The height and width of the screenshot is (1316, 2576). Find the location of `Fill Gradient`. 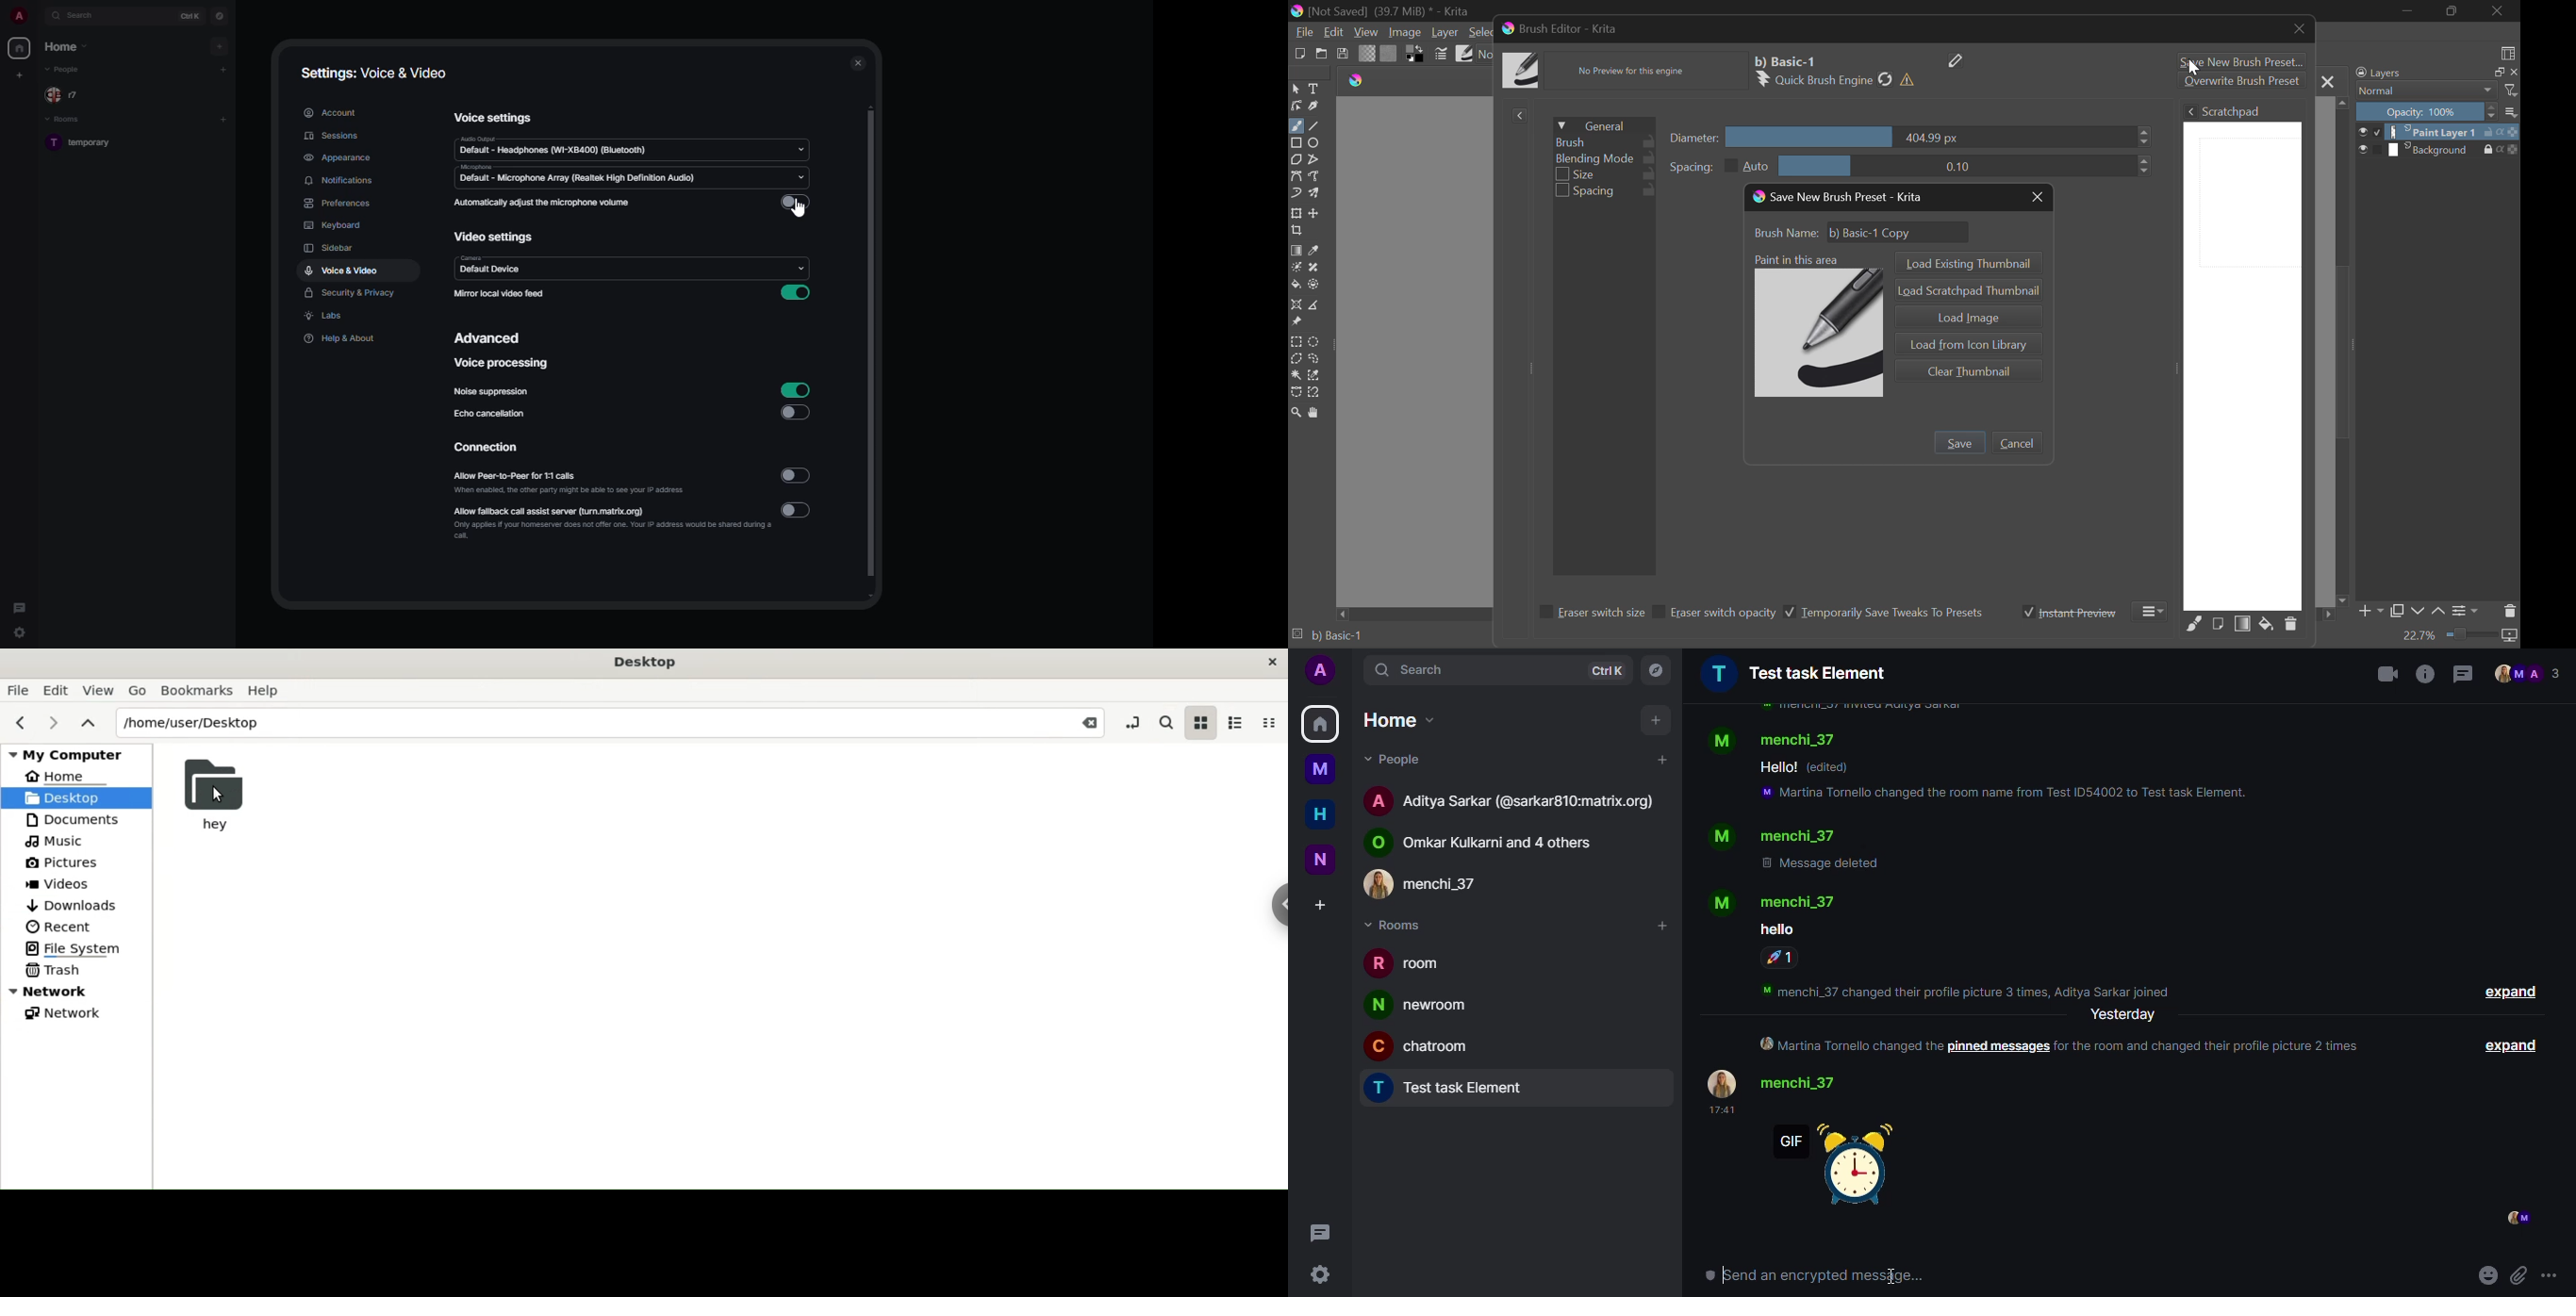

Fill Gradient is located at coordinates (1297, 250).